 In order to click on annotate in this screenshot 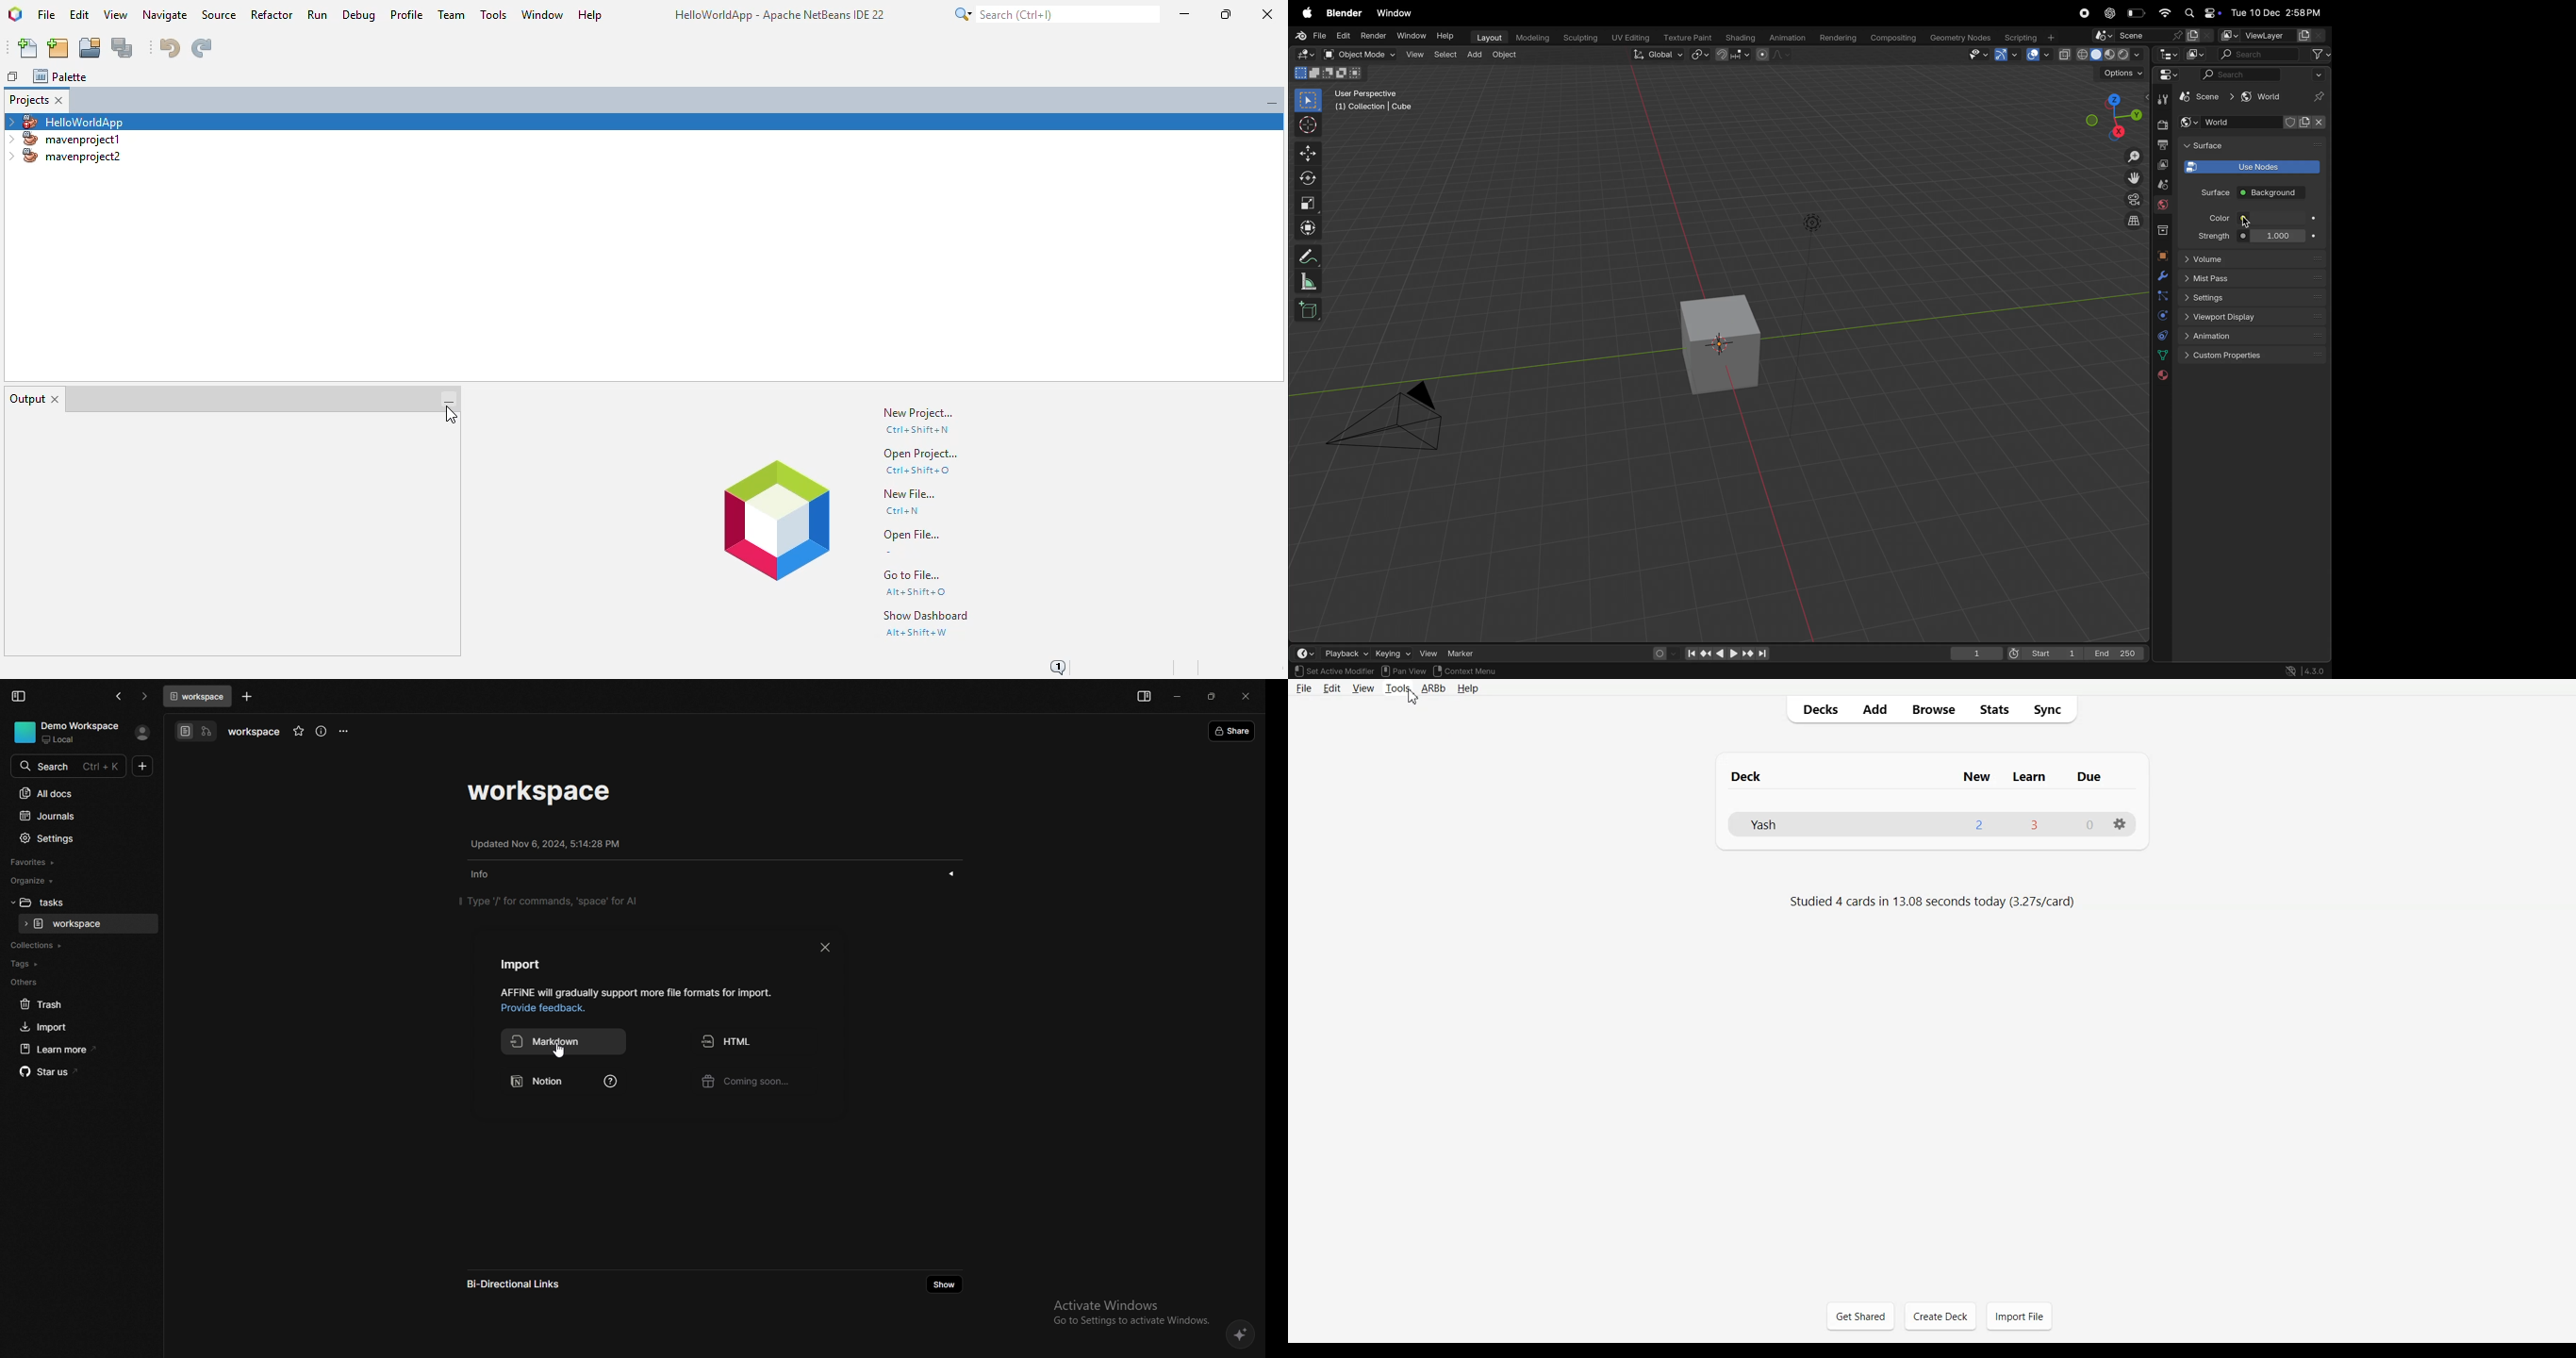, I will do `click(1307, 255)`.